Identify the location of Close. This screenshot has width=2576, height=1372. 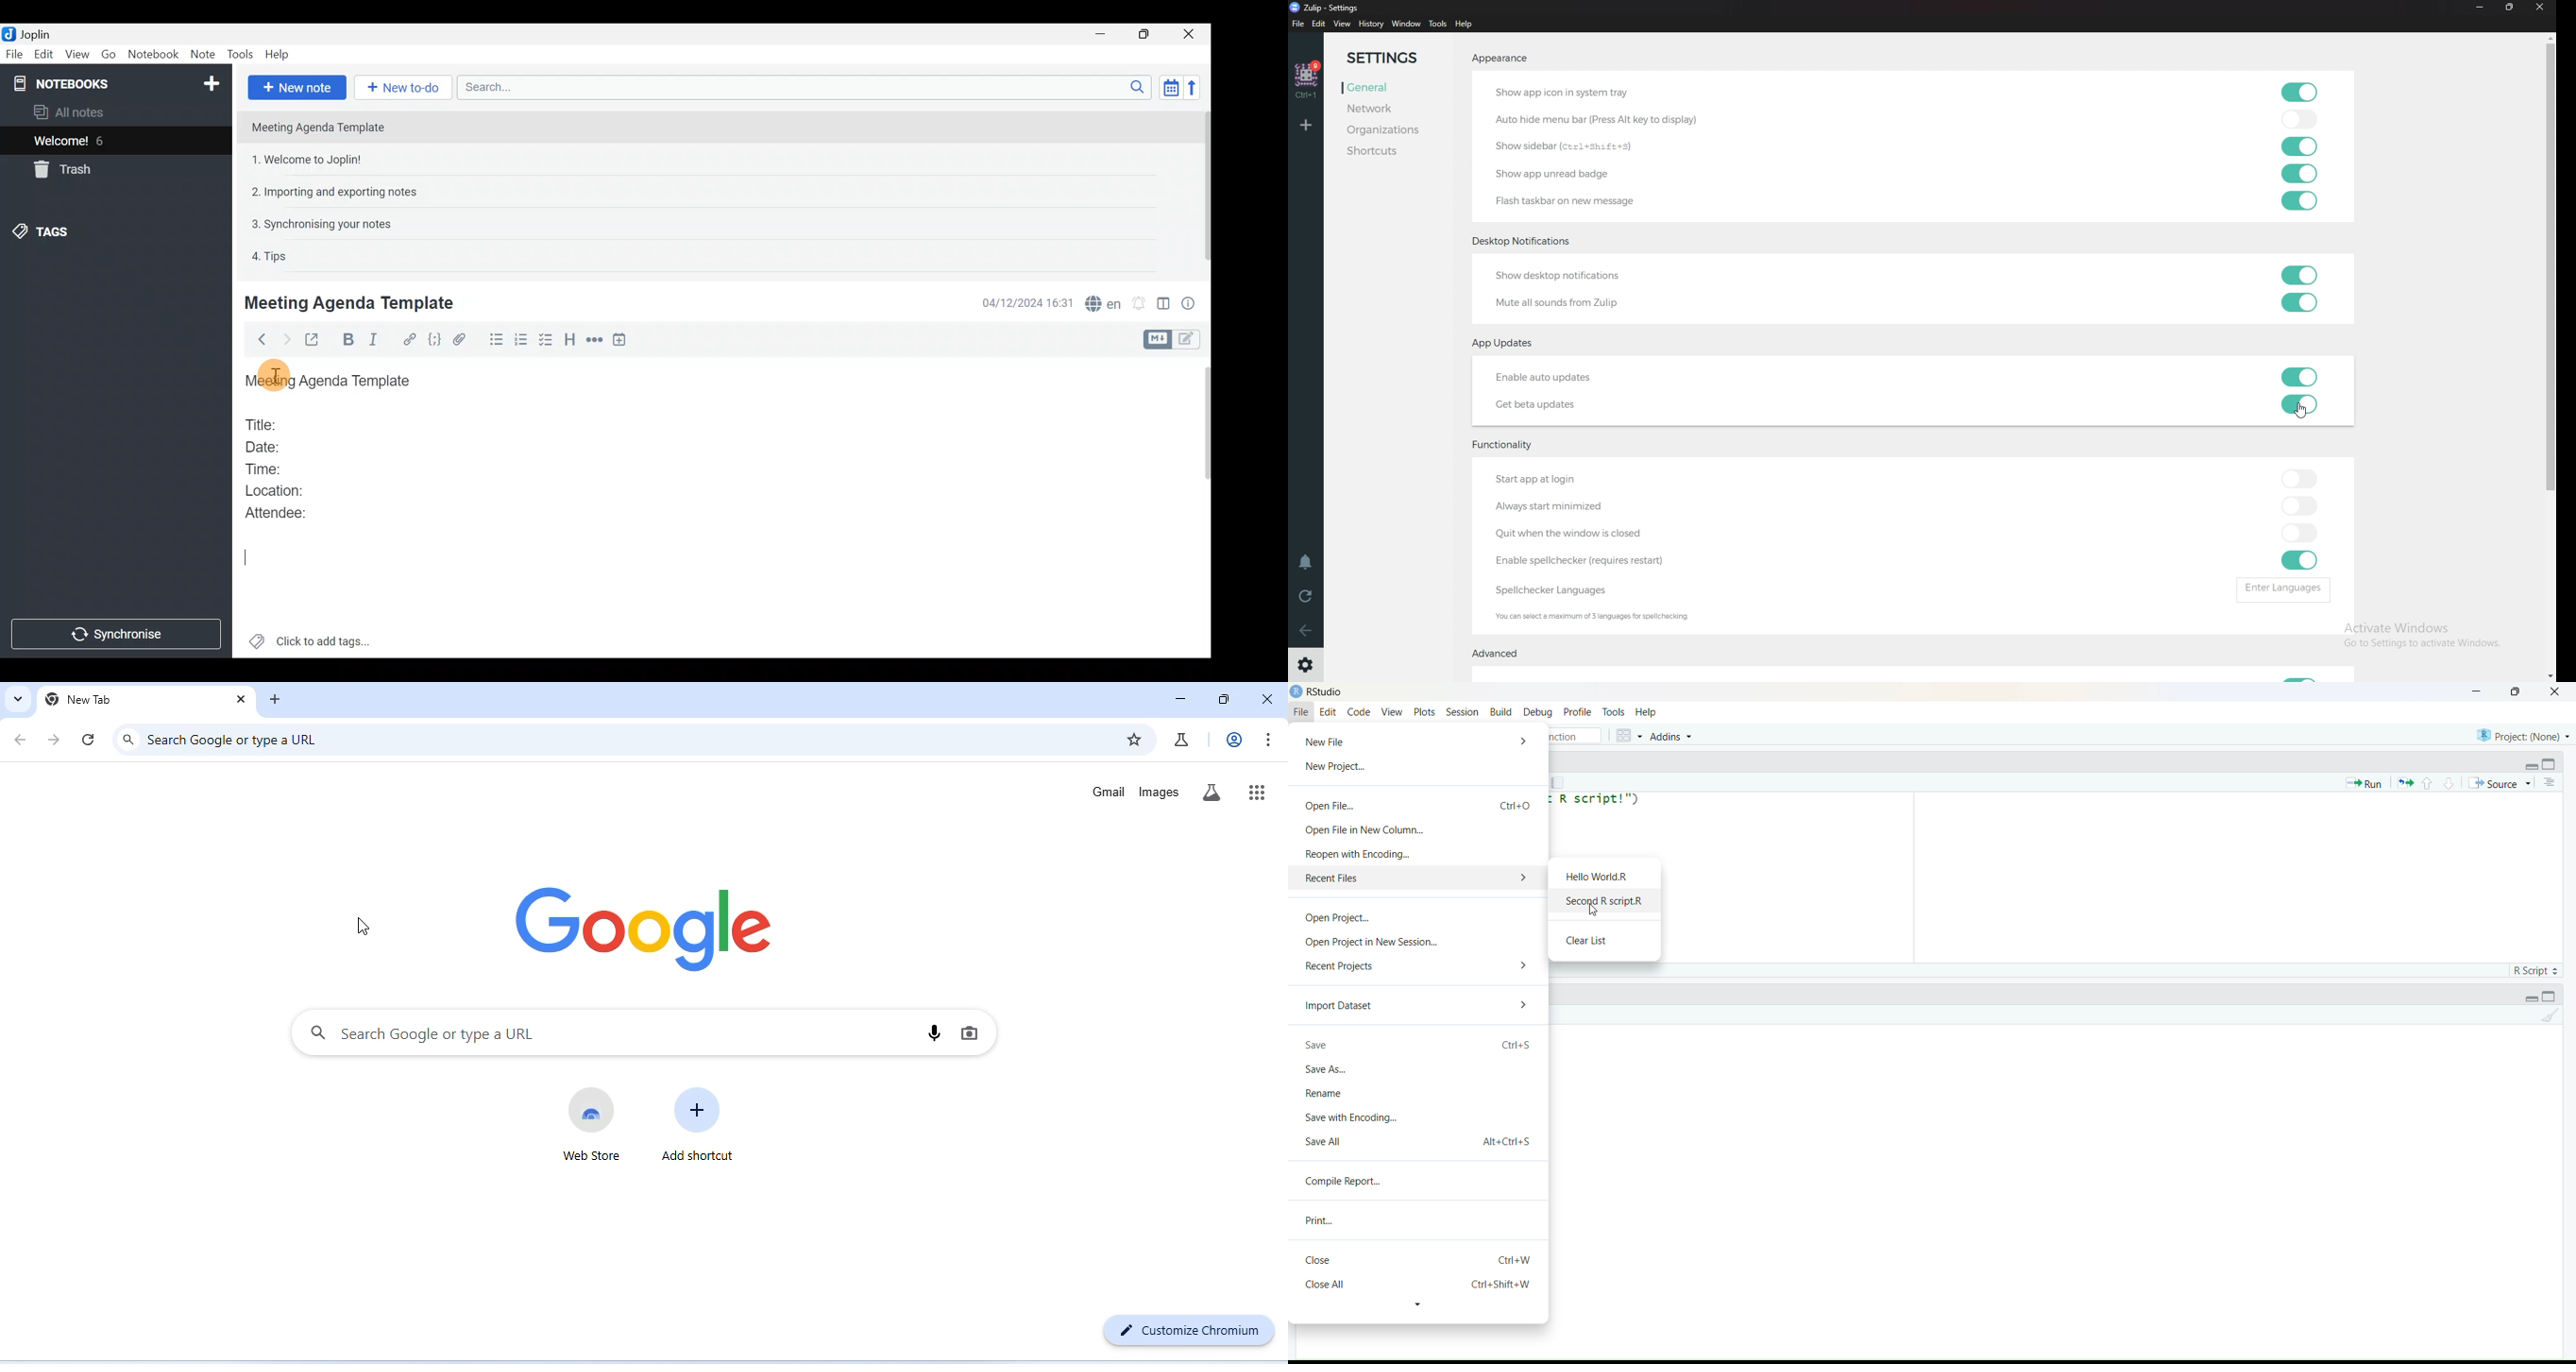
(2555, 693).